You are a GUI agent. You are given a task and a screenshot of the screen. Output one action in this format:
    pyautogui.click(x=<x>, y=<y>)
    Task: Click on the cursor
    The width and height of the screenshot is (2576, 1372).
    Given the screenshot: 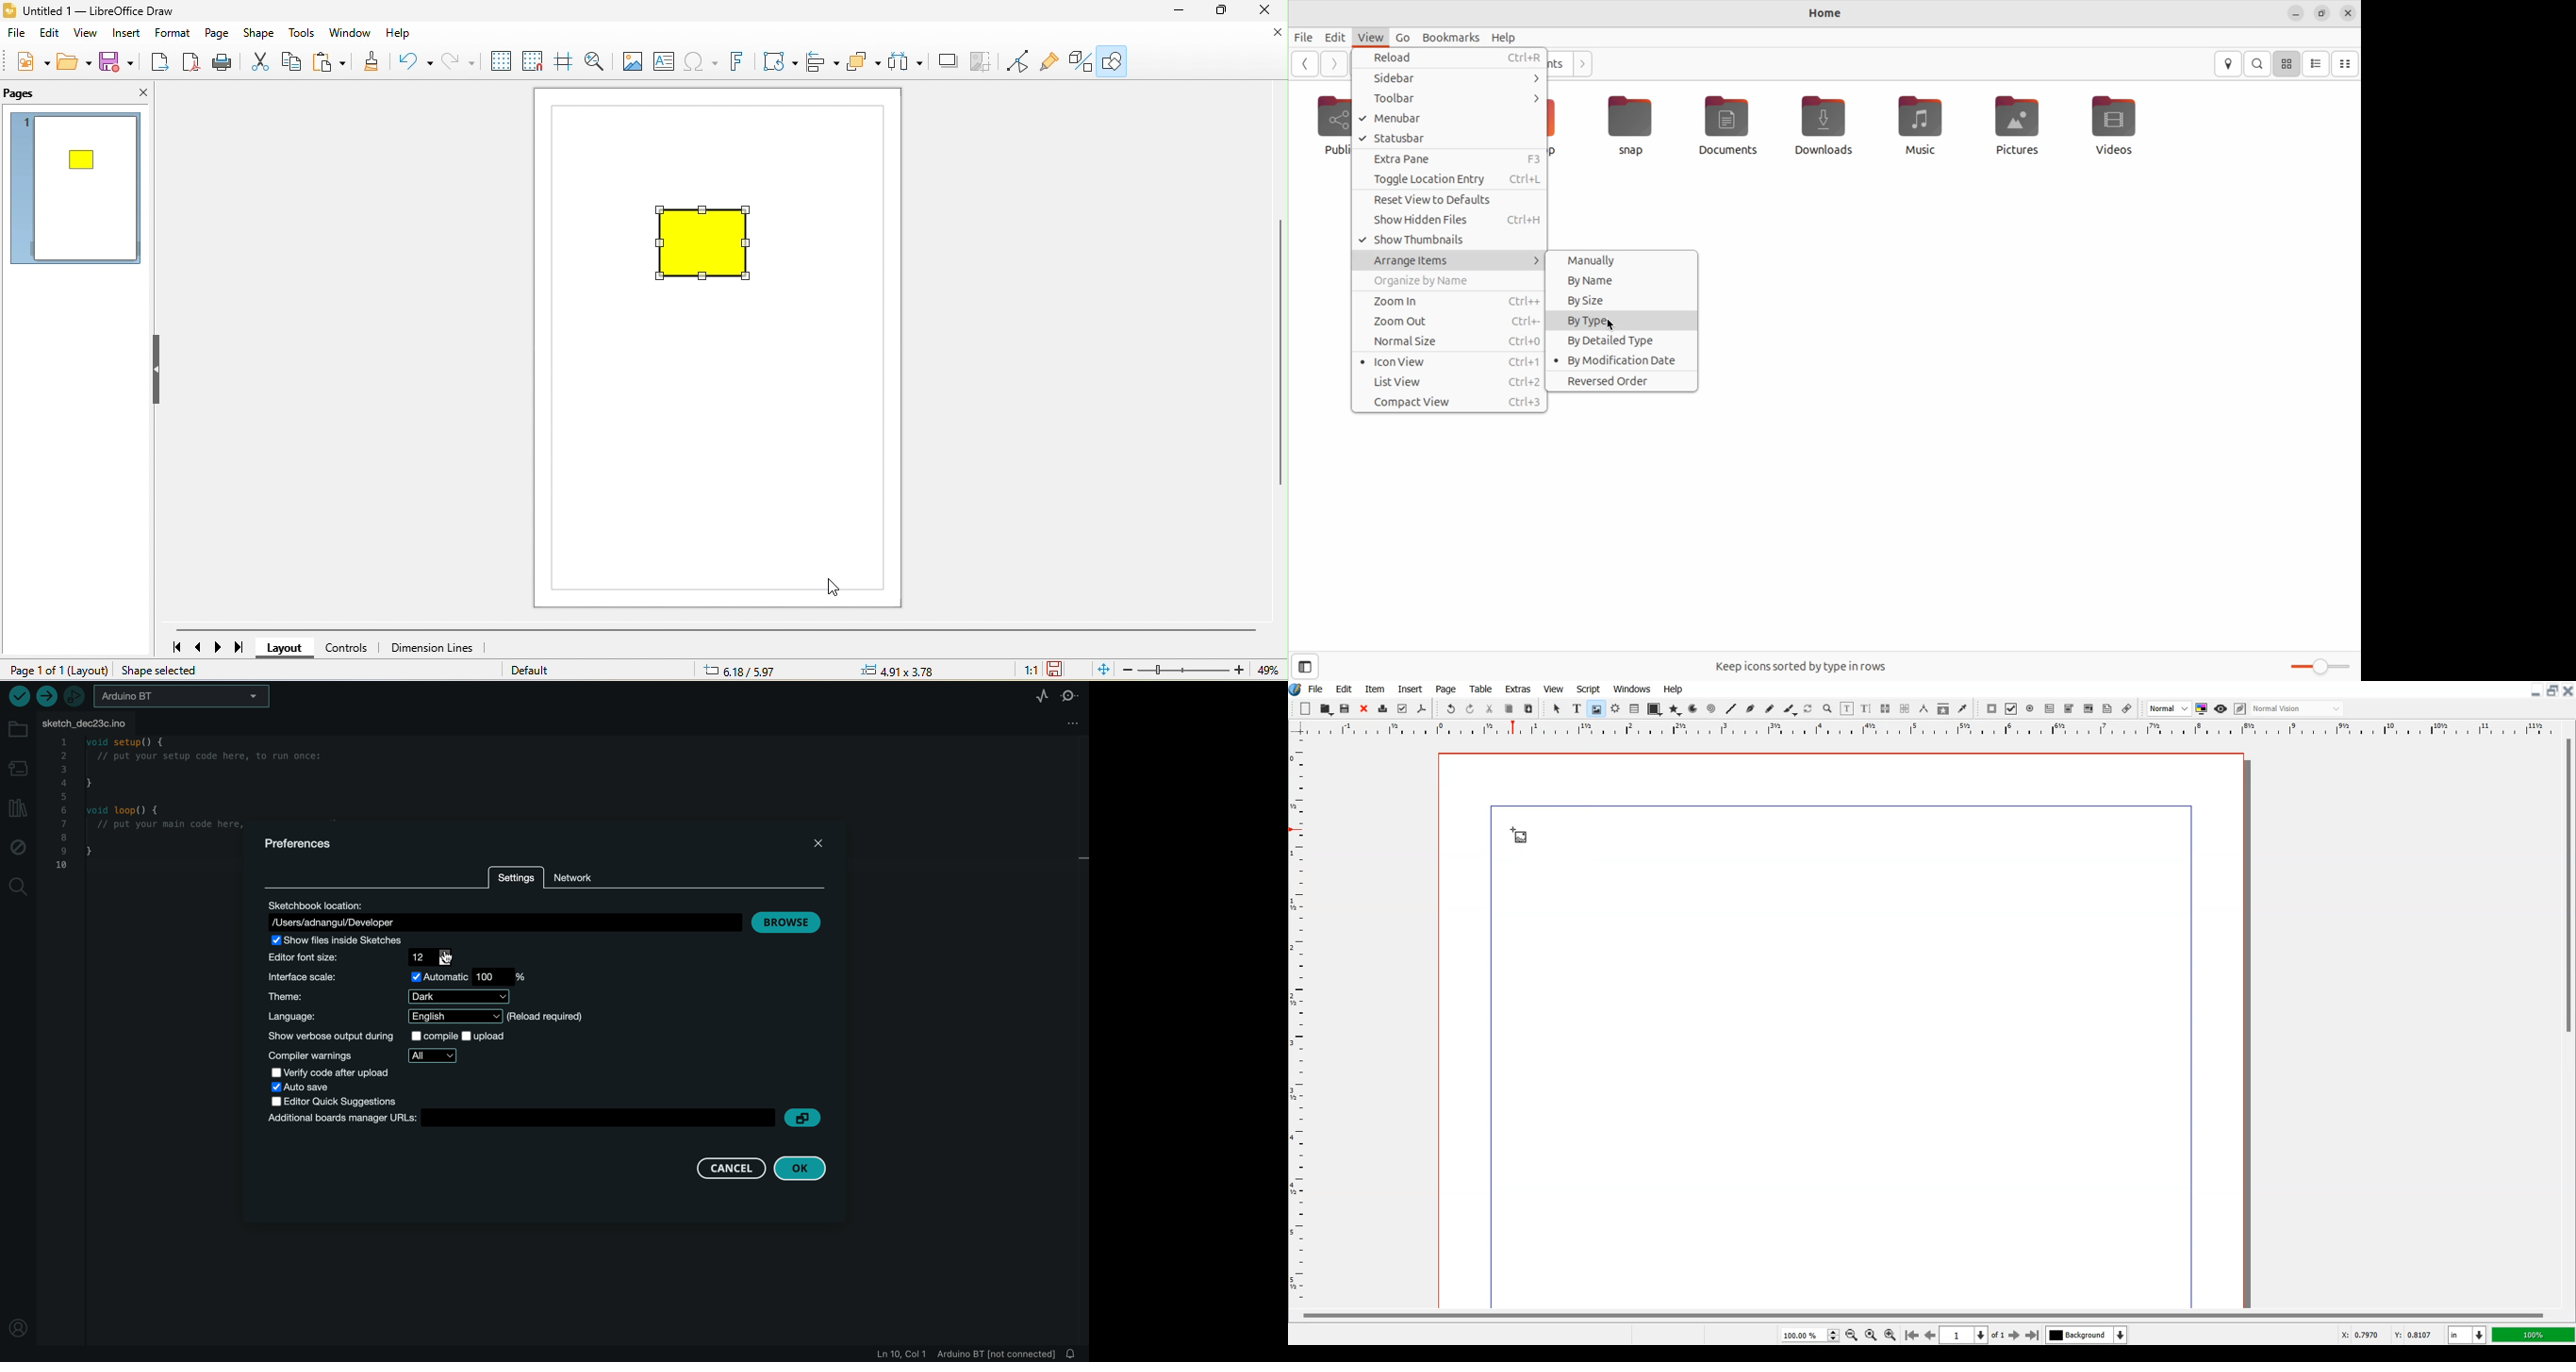 What is the action you would take?
    pyautogui.click(x=831, y=588)
    